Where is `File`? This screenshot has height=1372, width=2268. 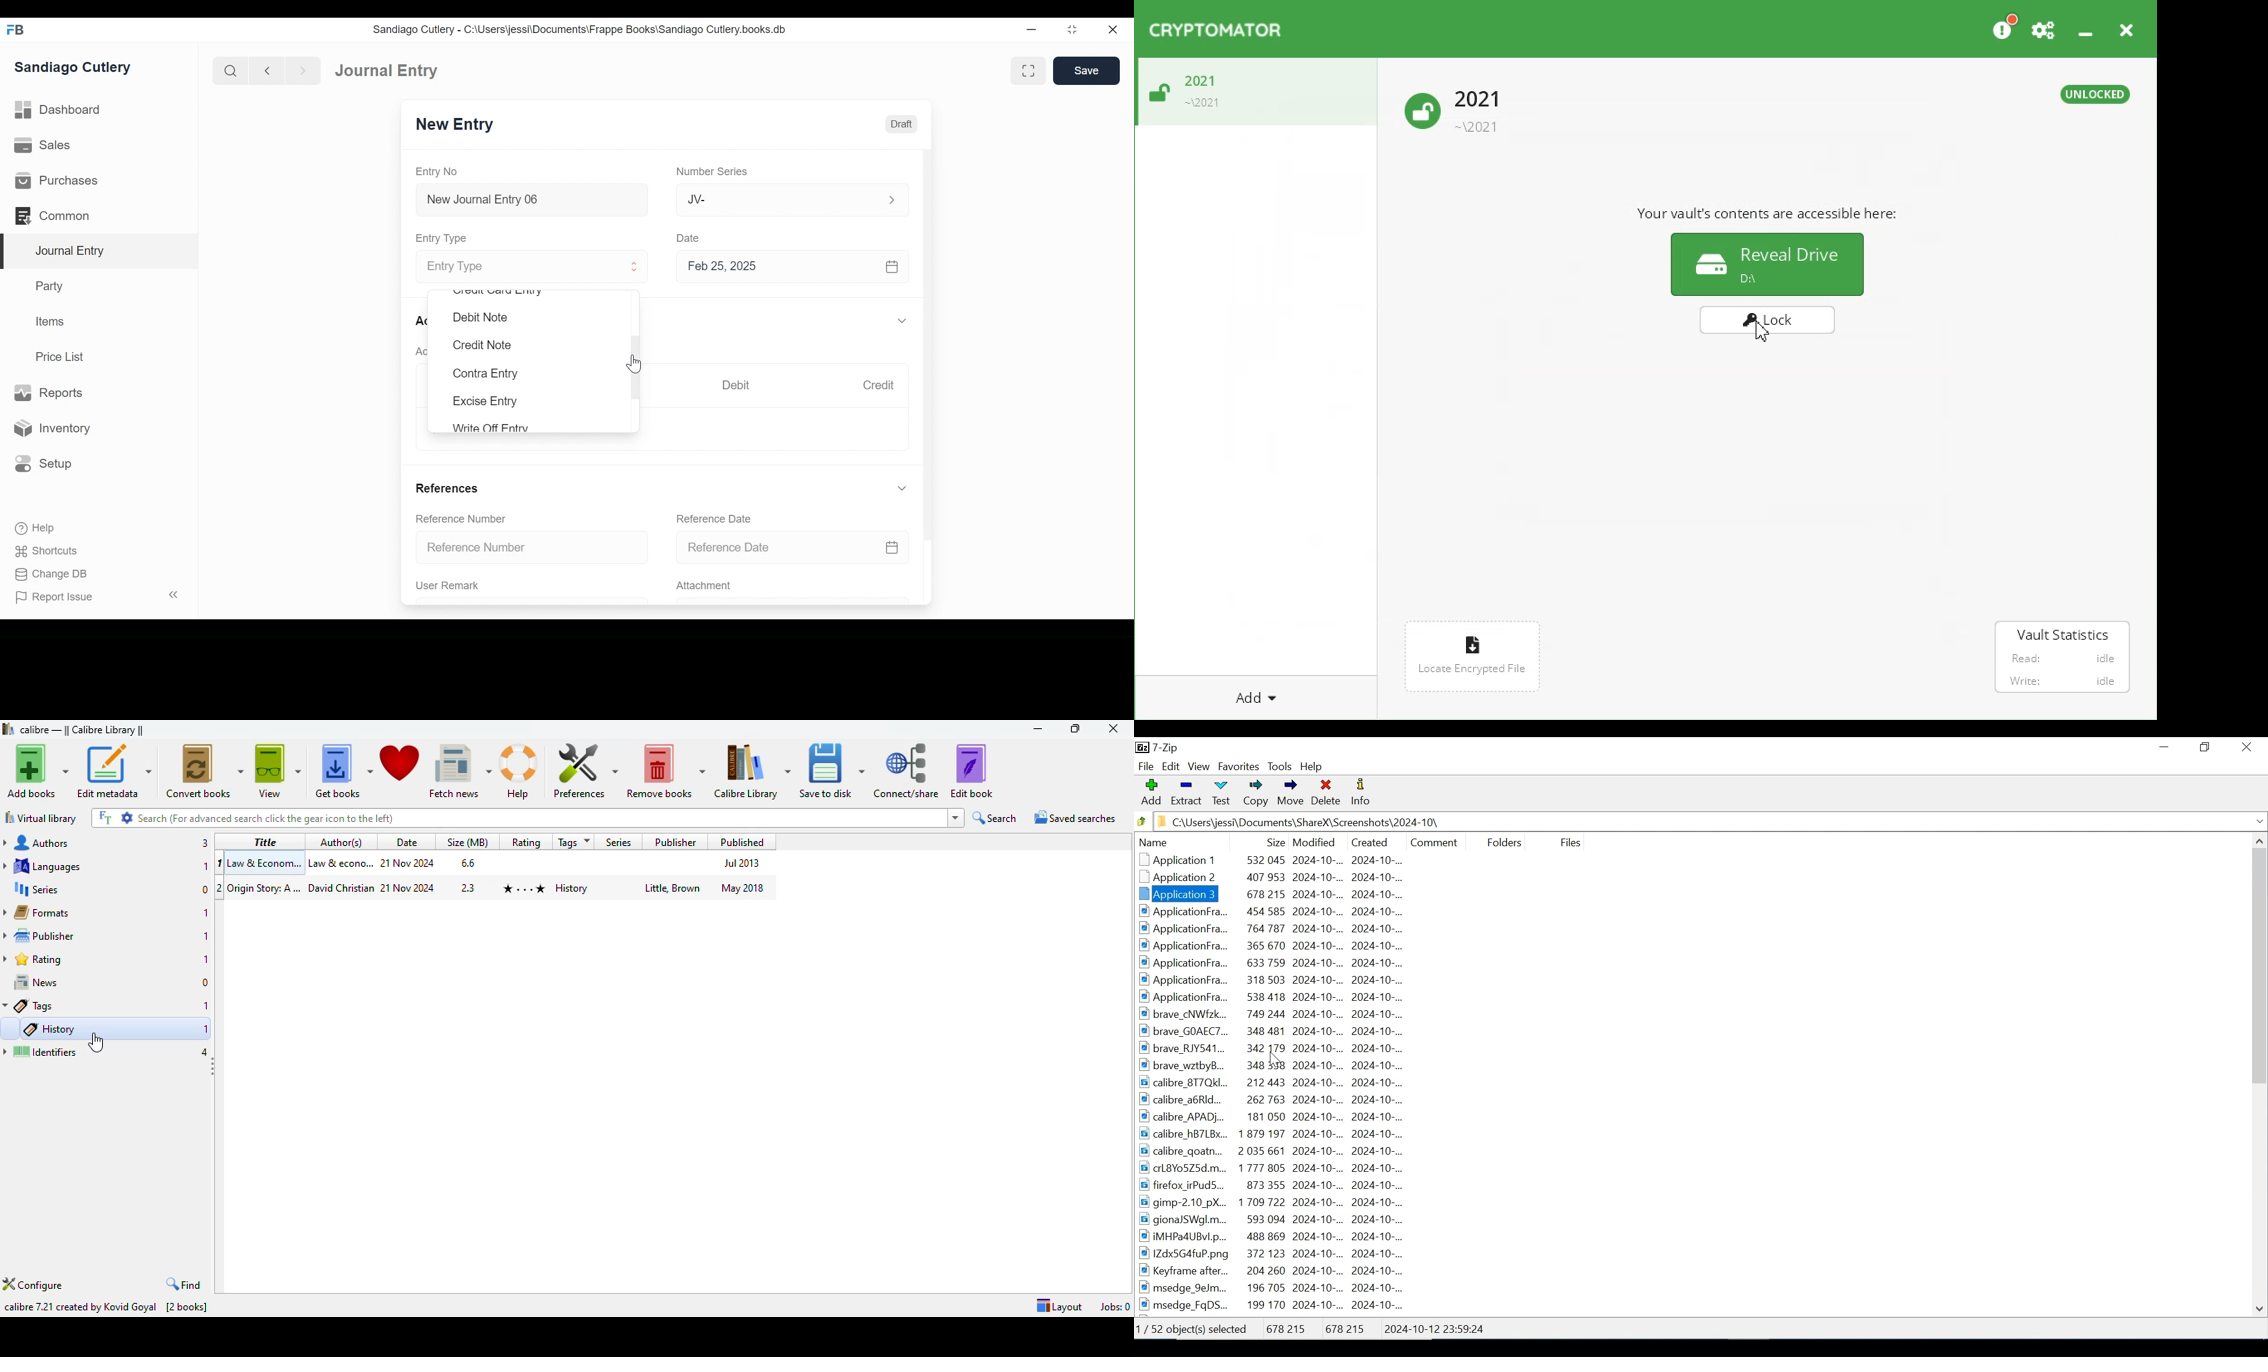
File is located at coordinates (1146, 765).